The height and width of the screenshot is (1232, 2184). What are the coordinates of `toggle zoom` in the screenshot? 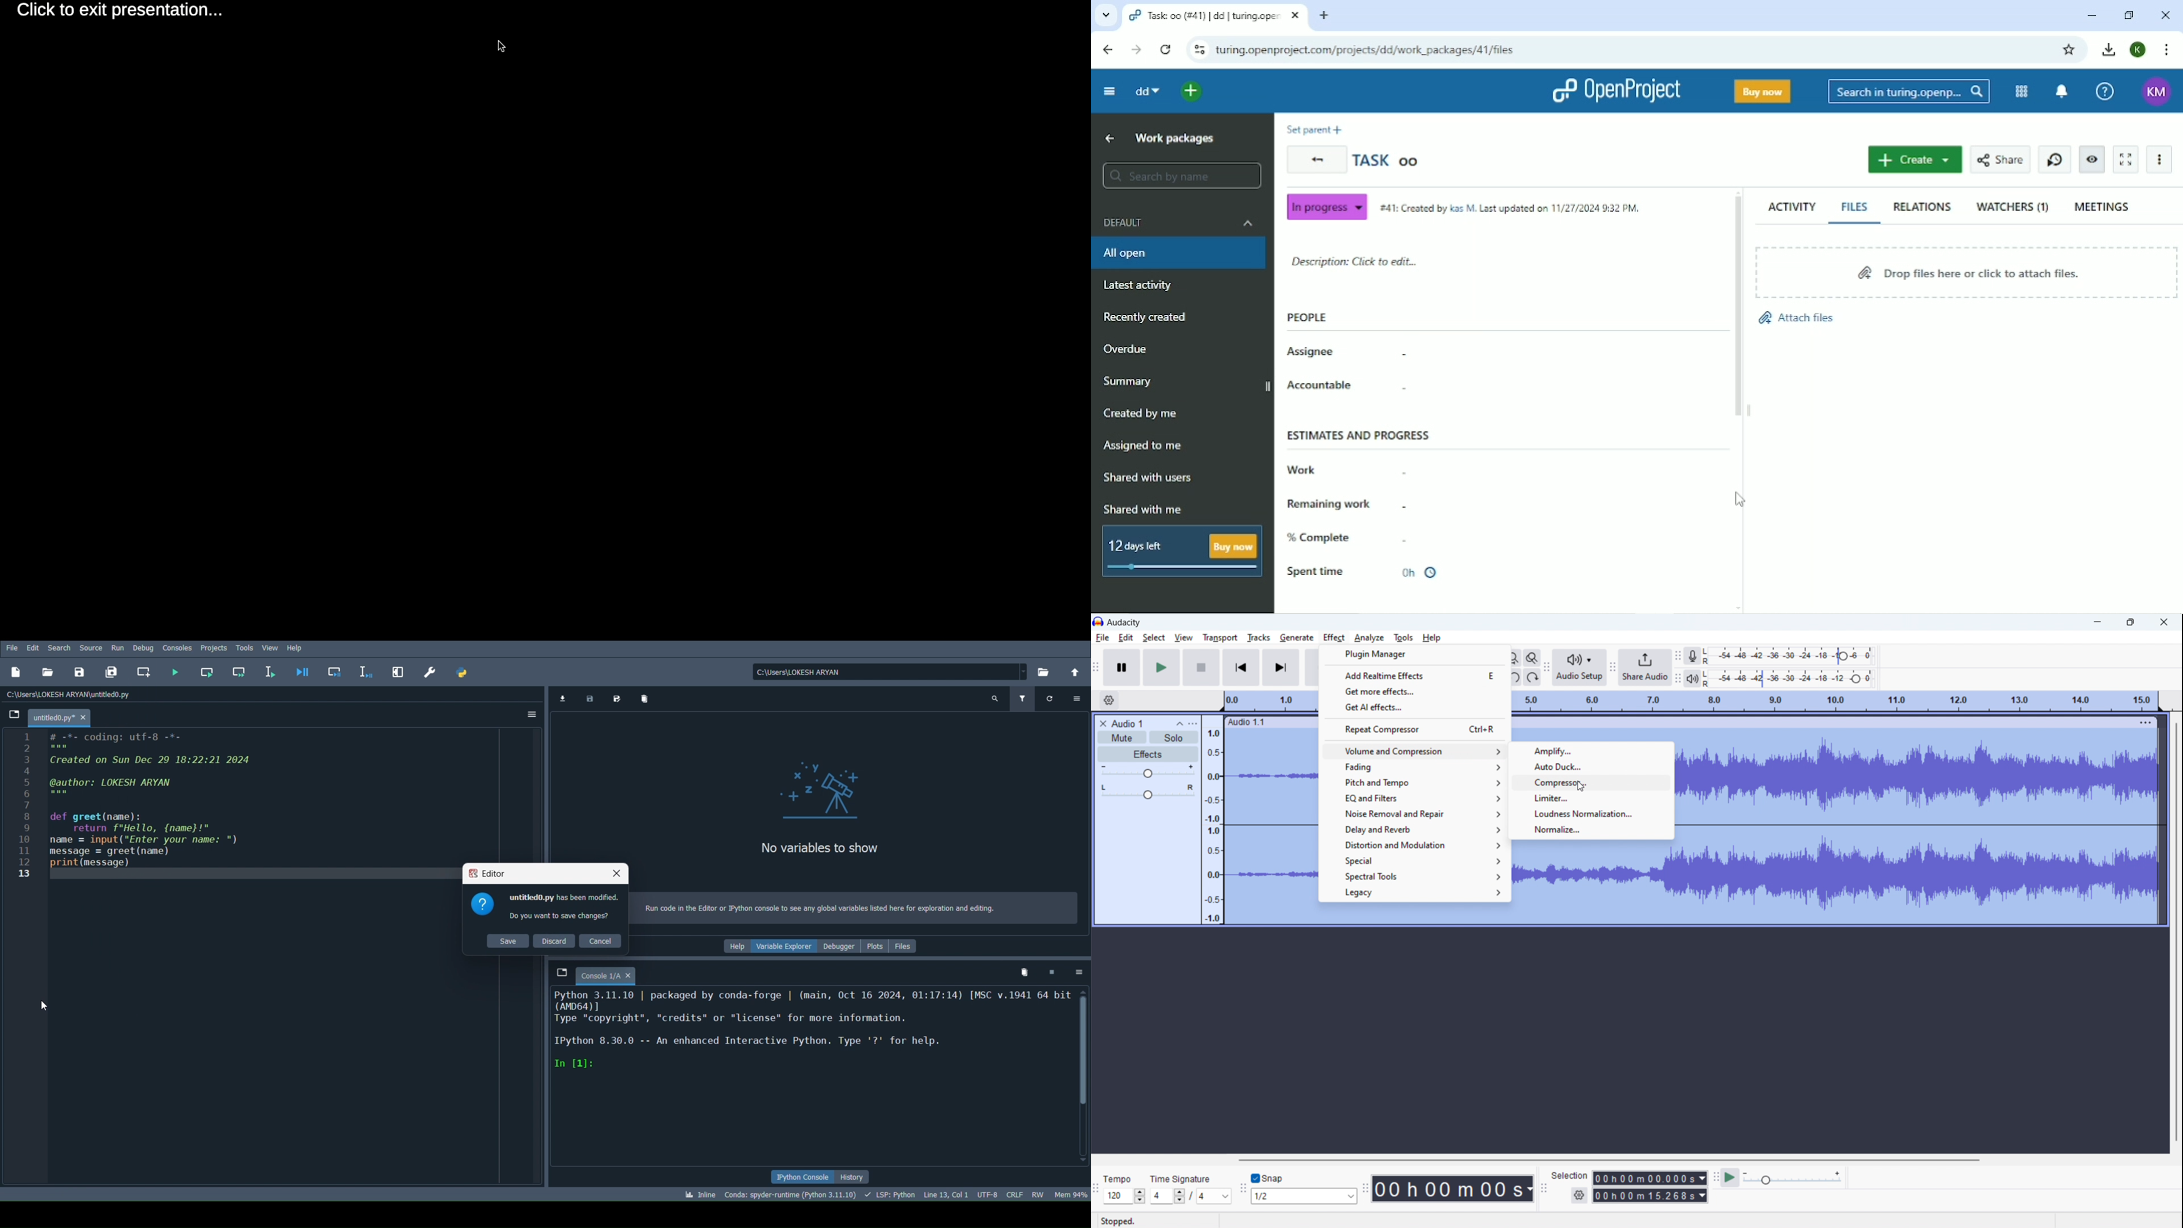 It's located at (1533, 658).